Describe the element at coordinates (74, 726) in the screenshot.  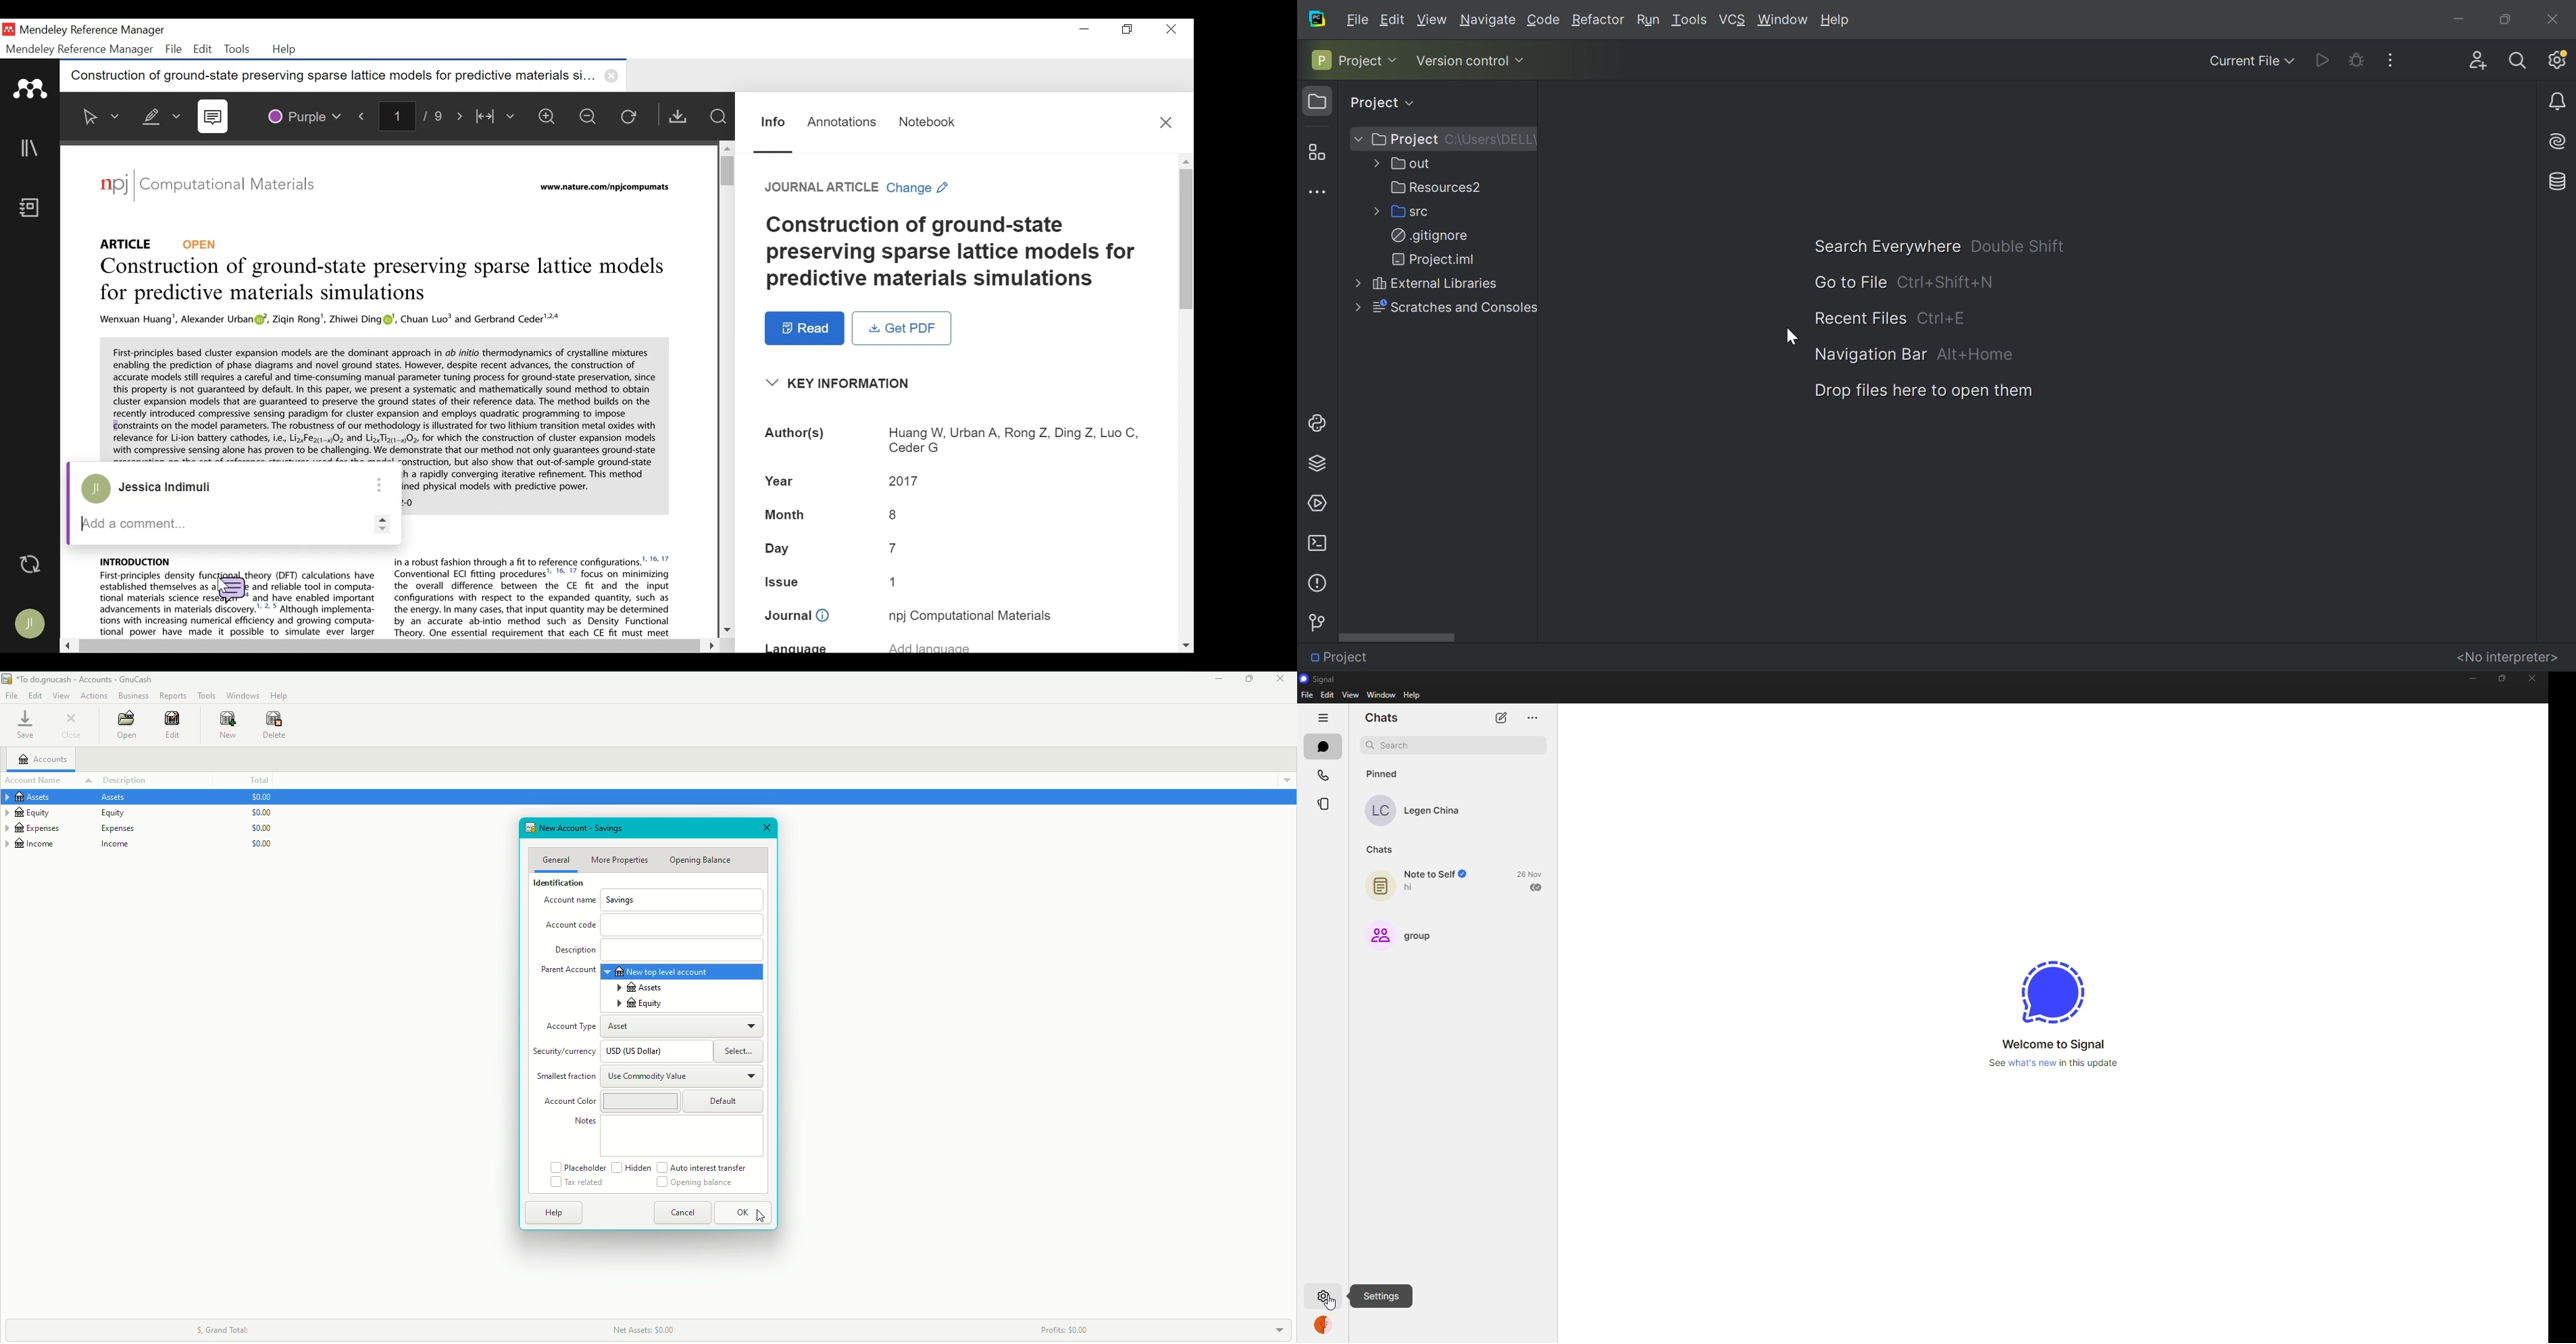
I see `Close` at that location.